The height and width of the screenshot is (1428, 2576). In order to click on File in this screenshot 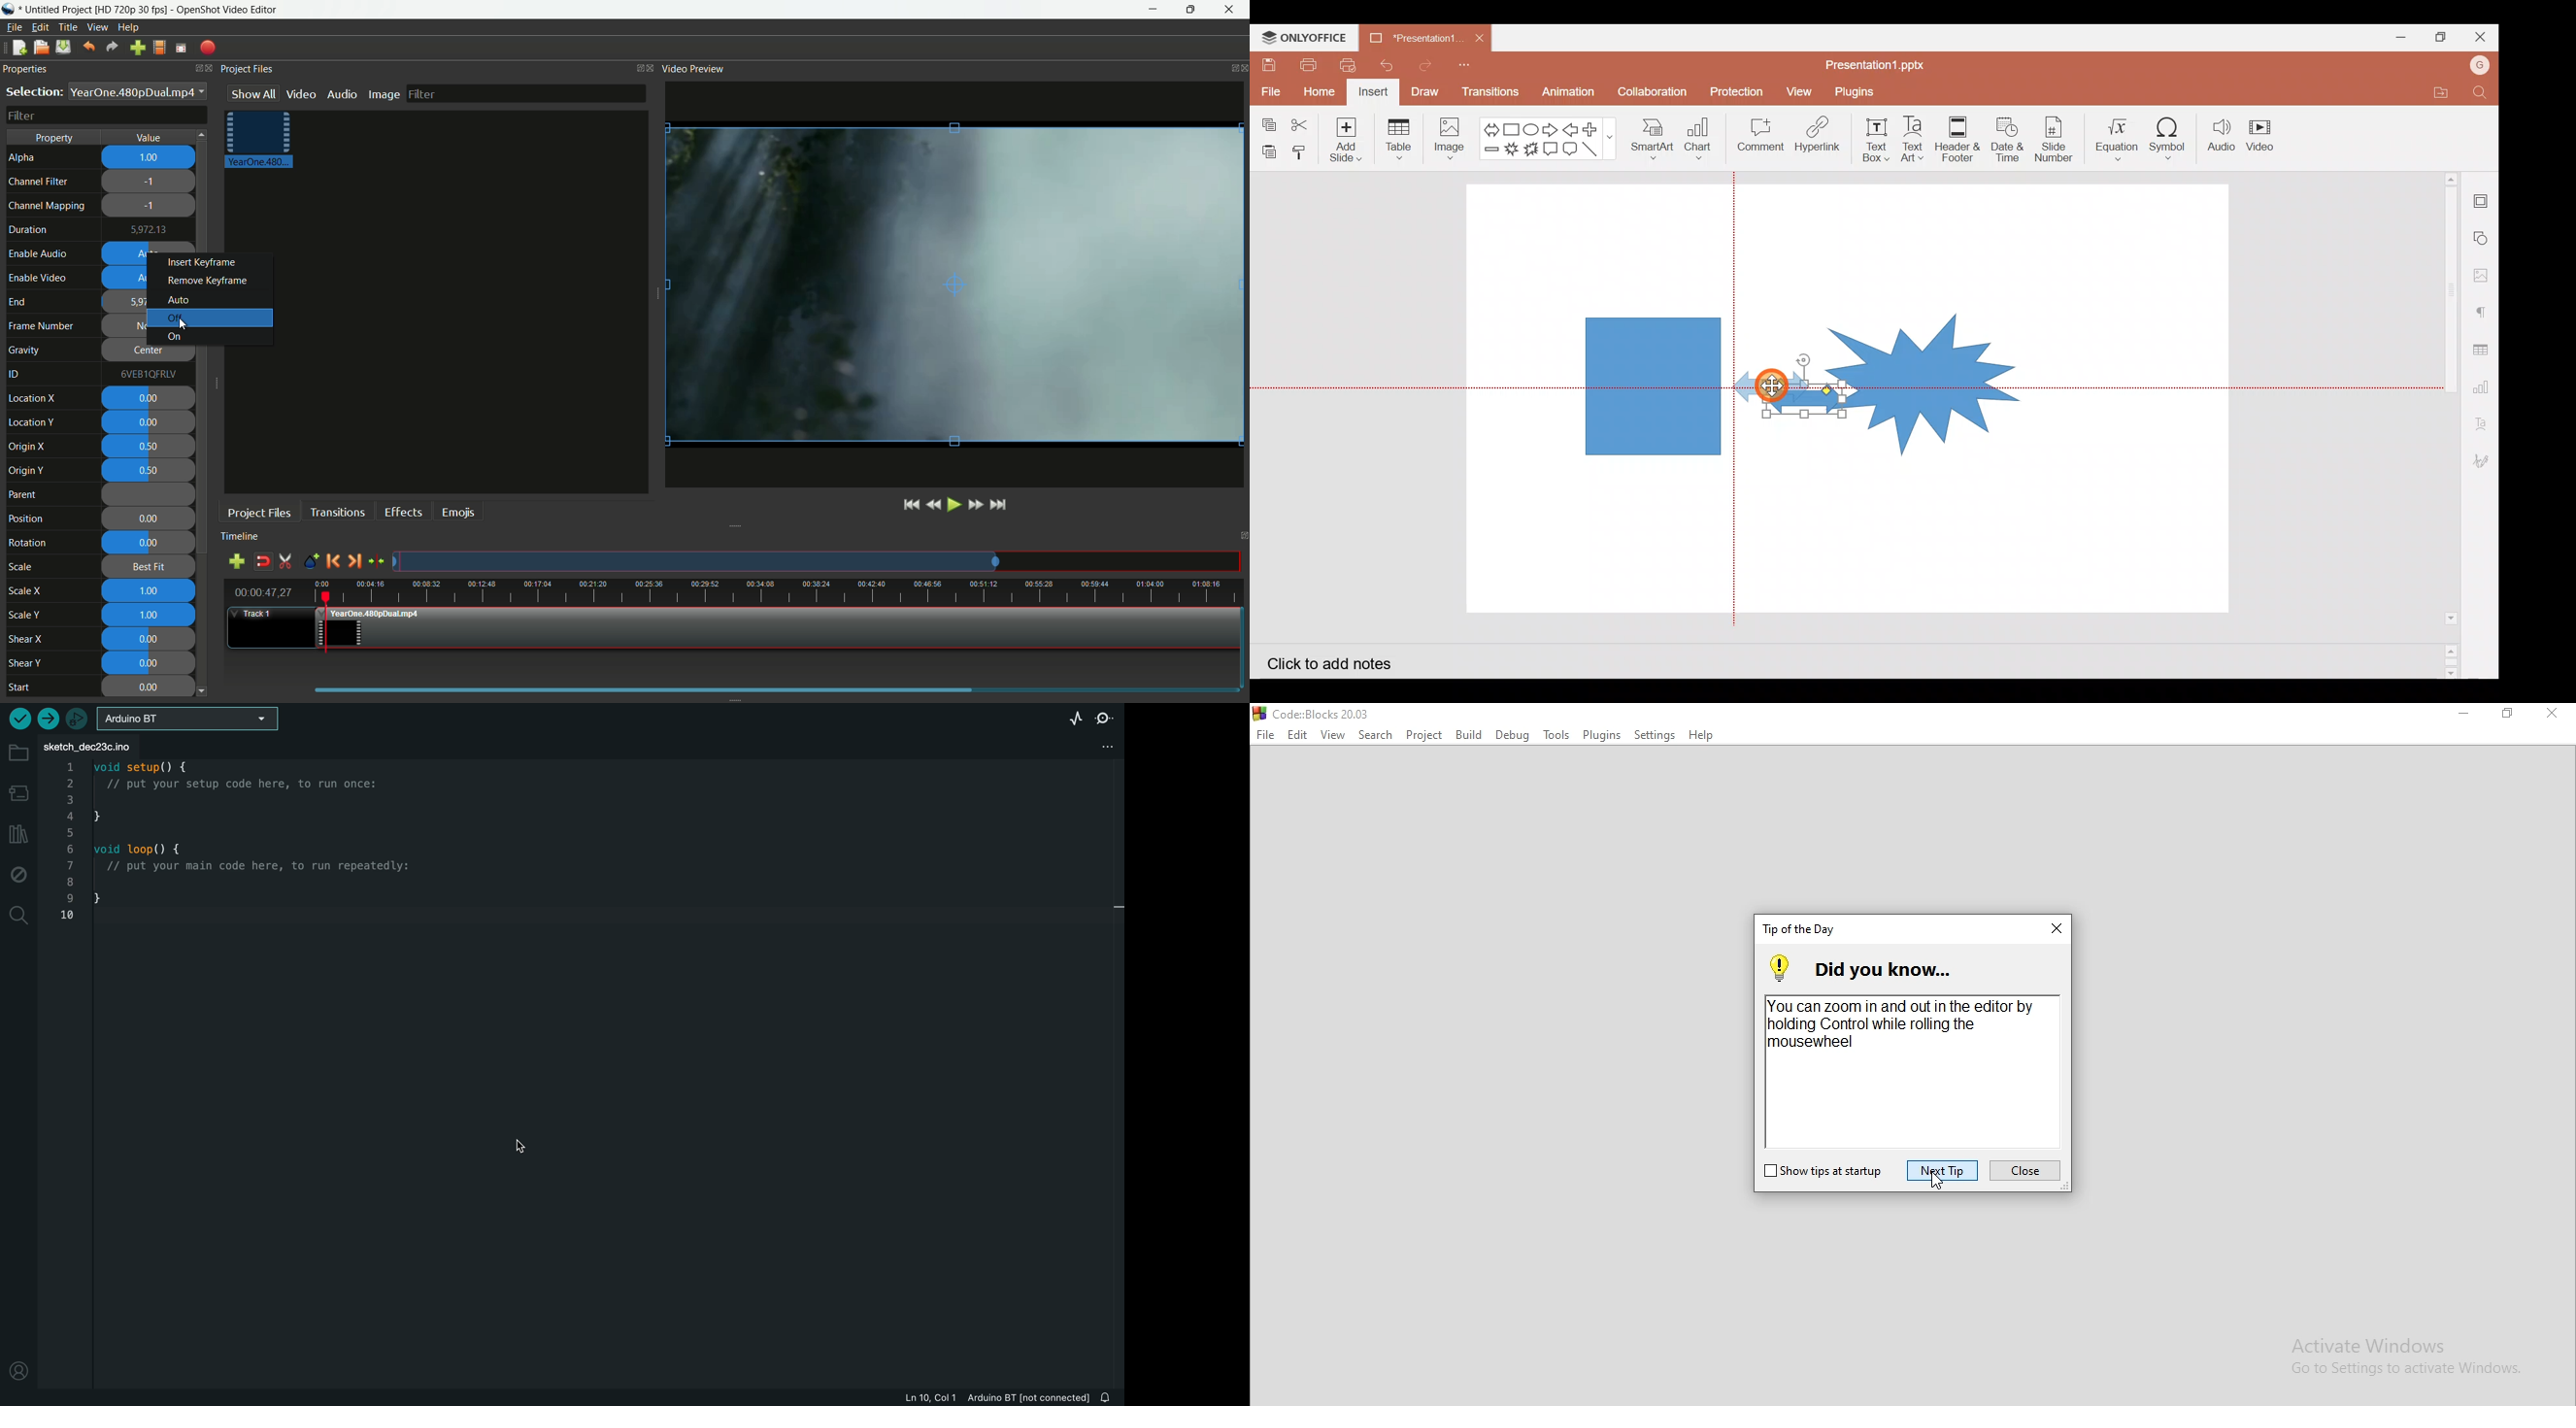, I will do `click(1270, 89)`.